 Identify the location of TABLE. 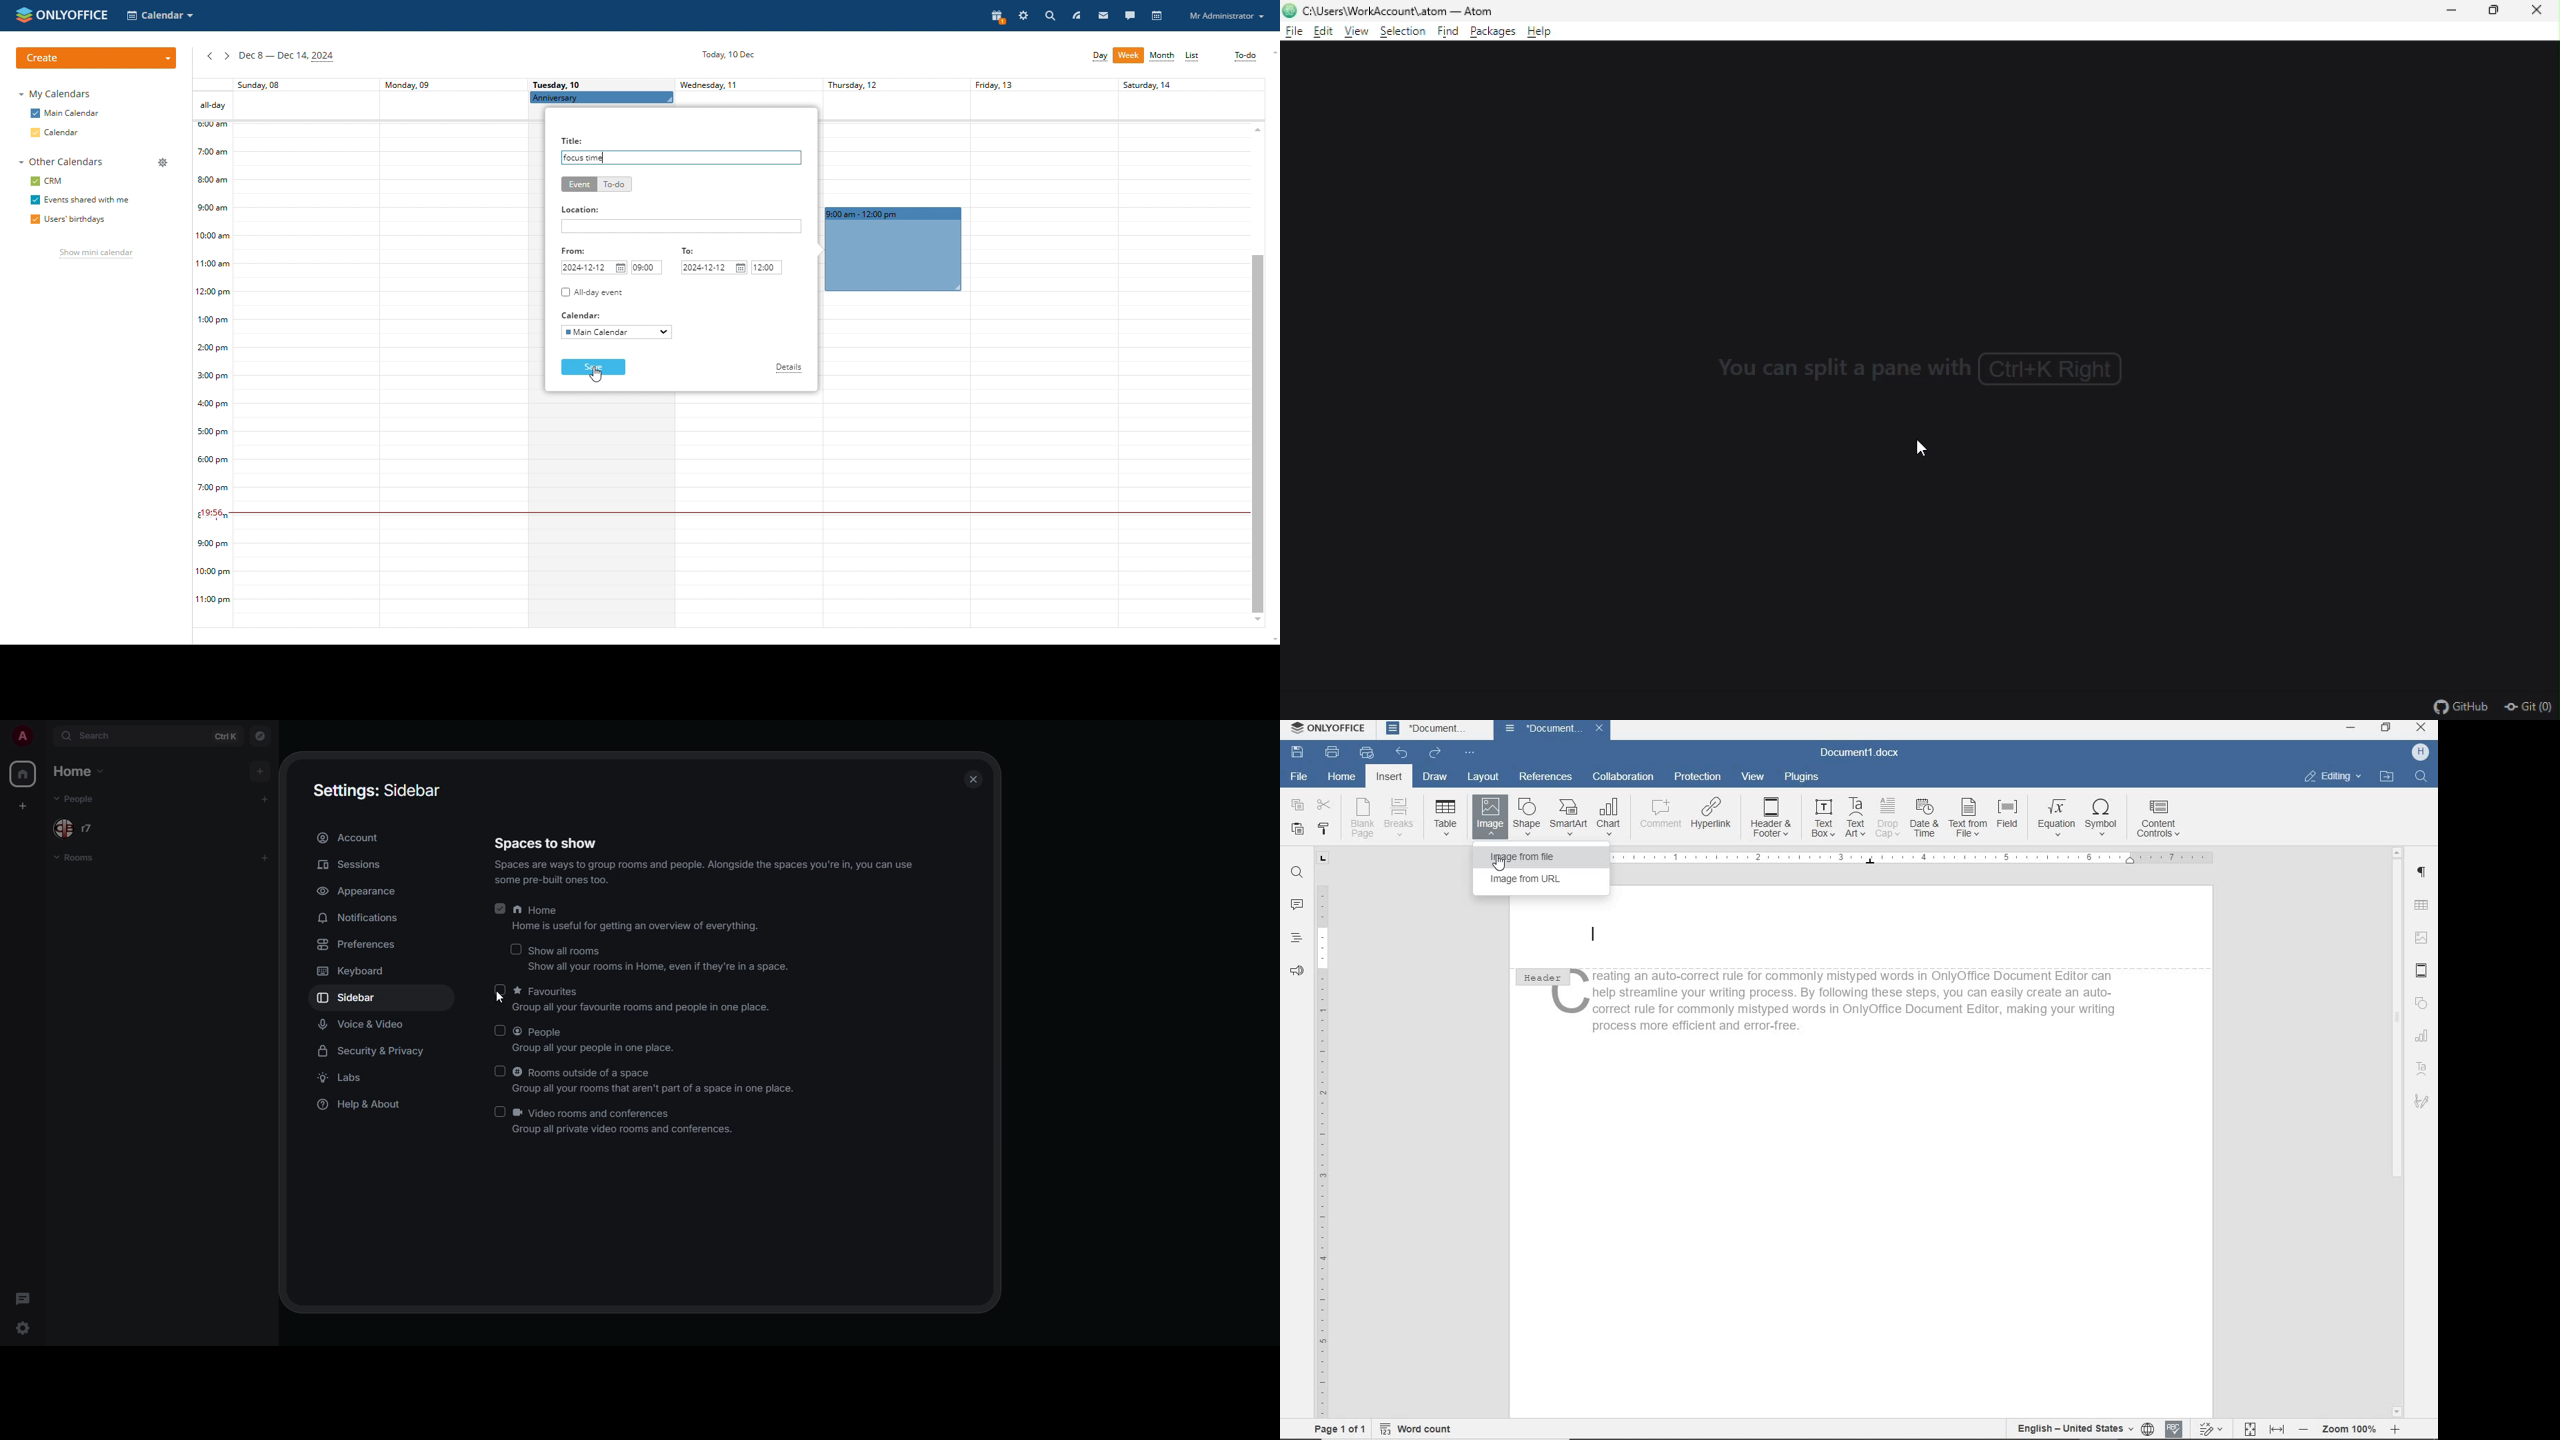
(1446, 820).